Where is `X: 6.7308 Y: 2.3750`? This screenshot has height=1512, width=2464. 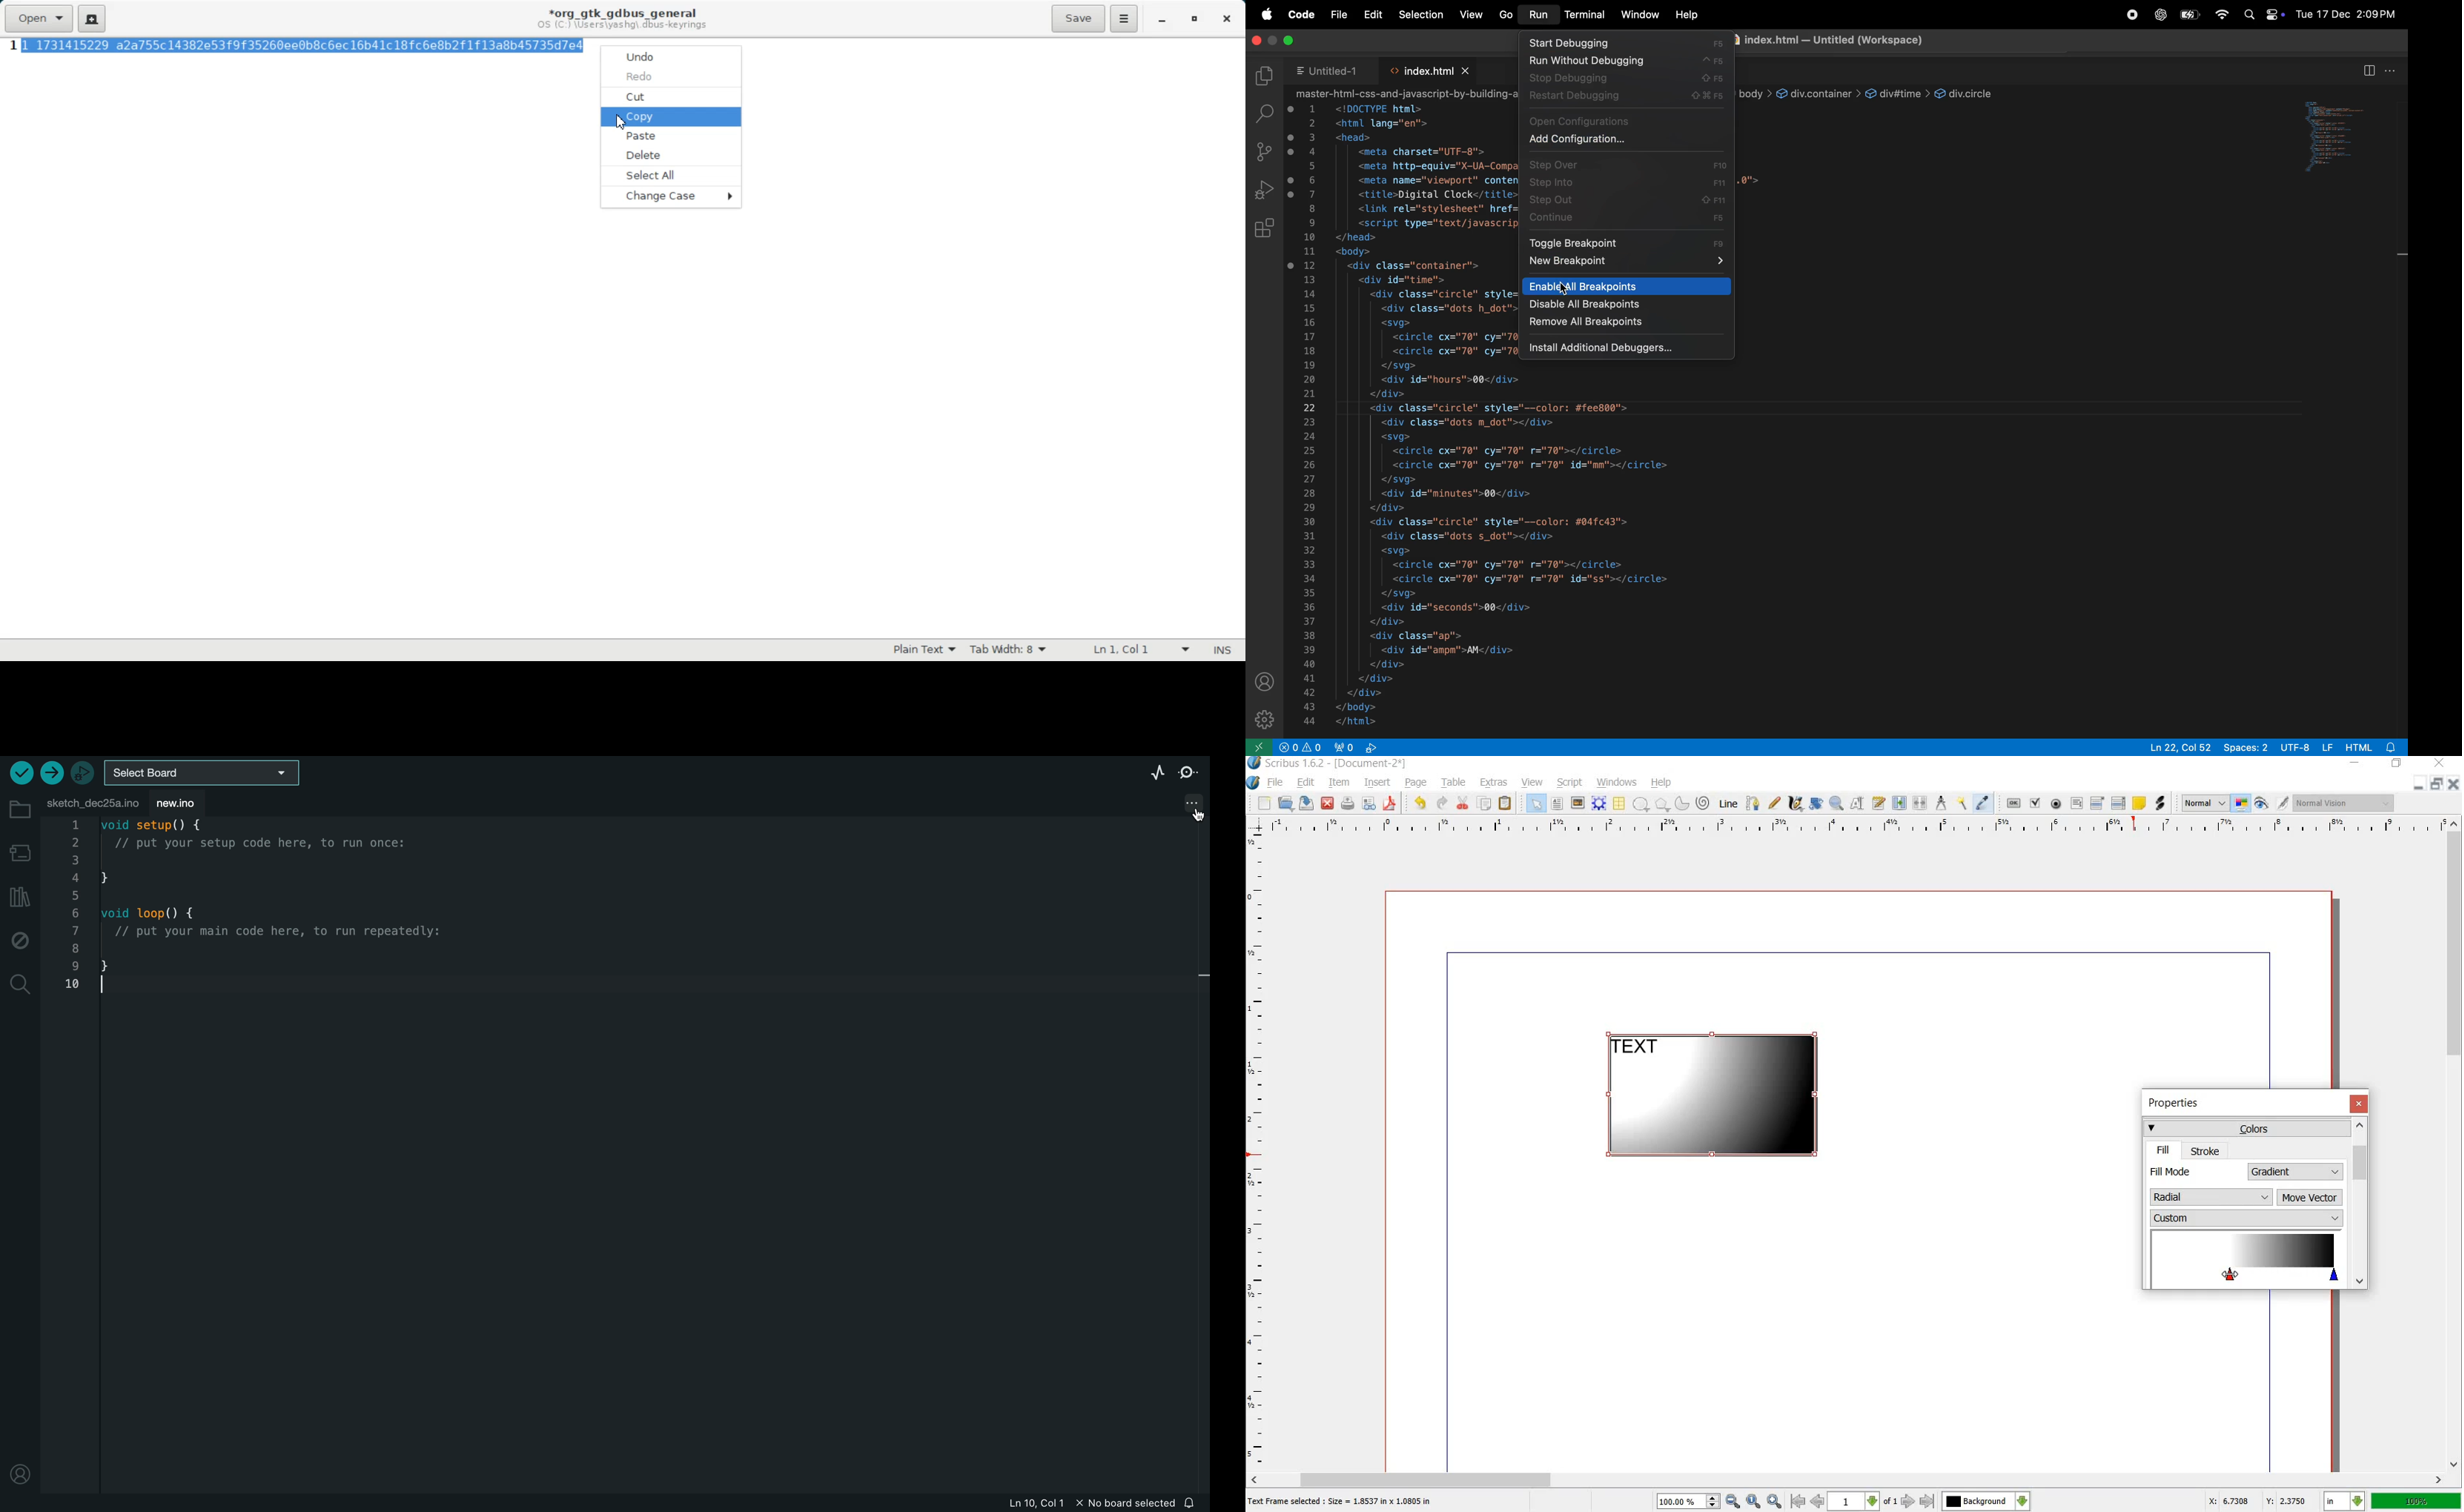 X: 6.7308 Y: 2.3750 is located at coordinates (2257, 1500).